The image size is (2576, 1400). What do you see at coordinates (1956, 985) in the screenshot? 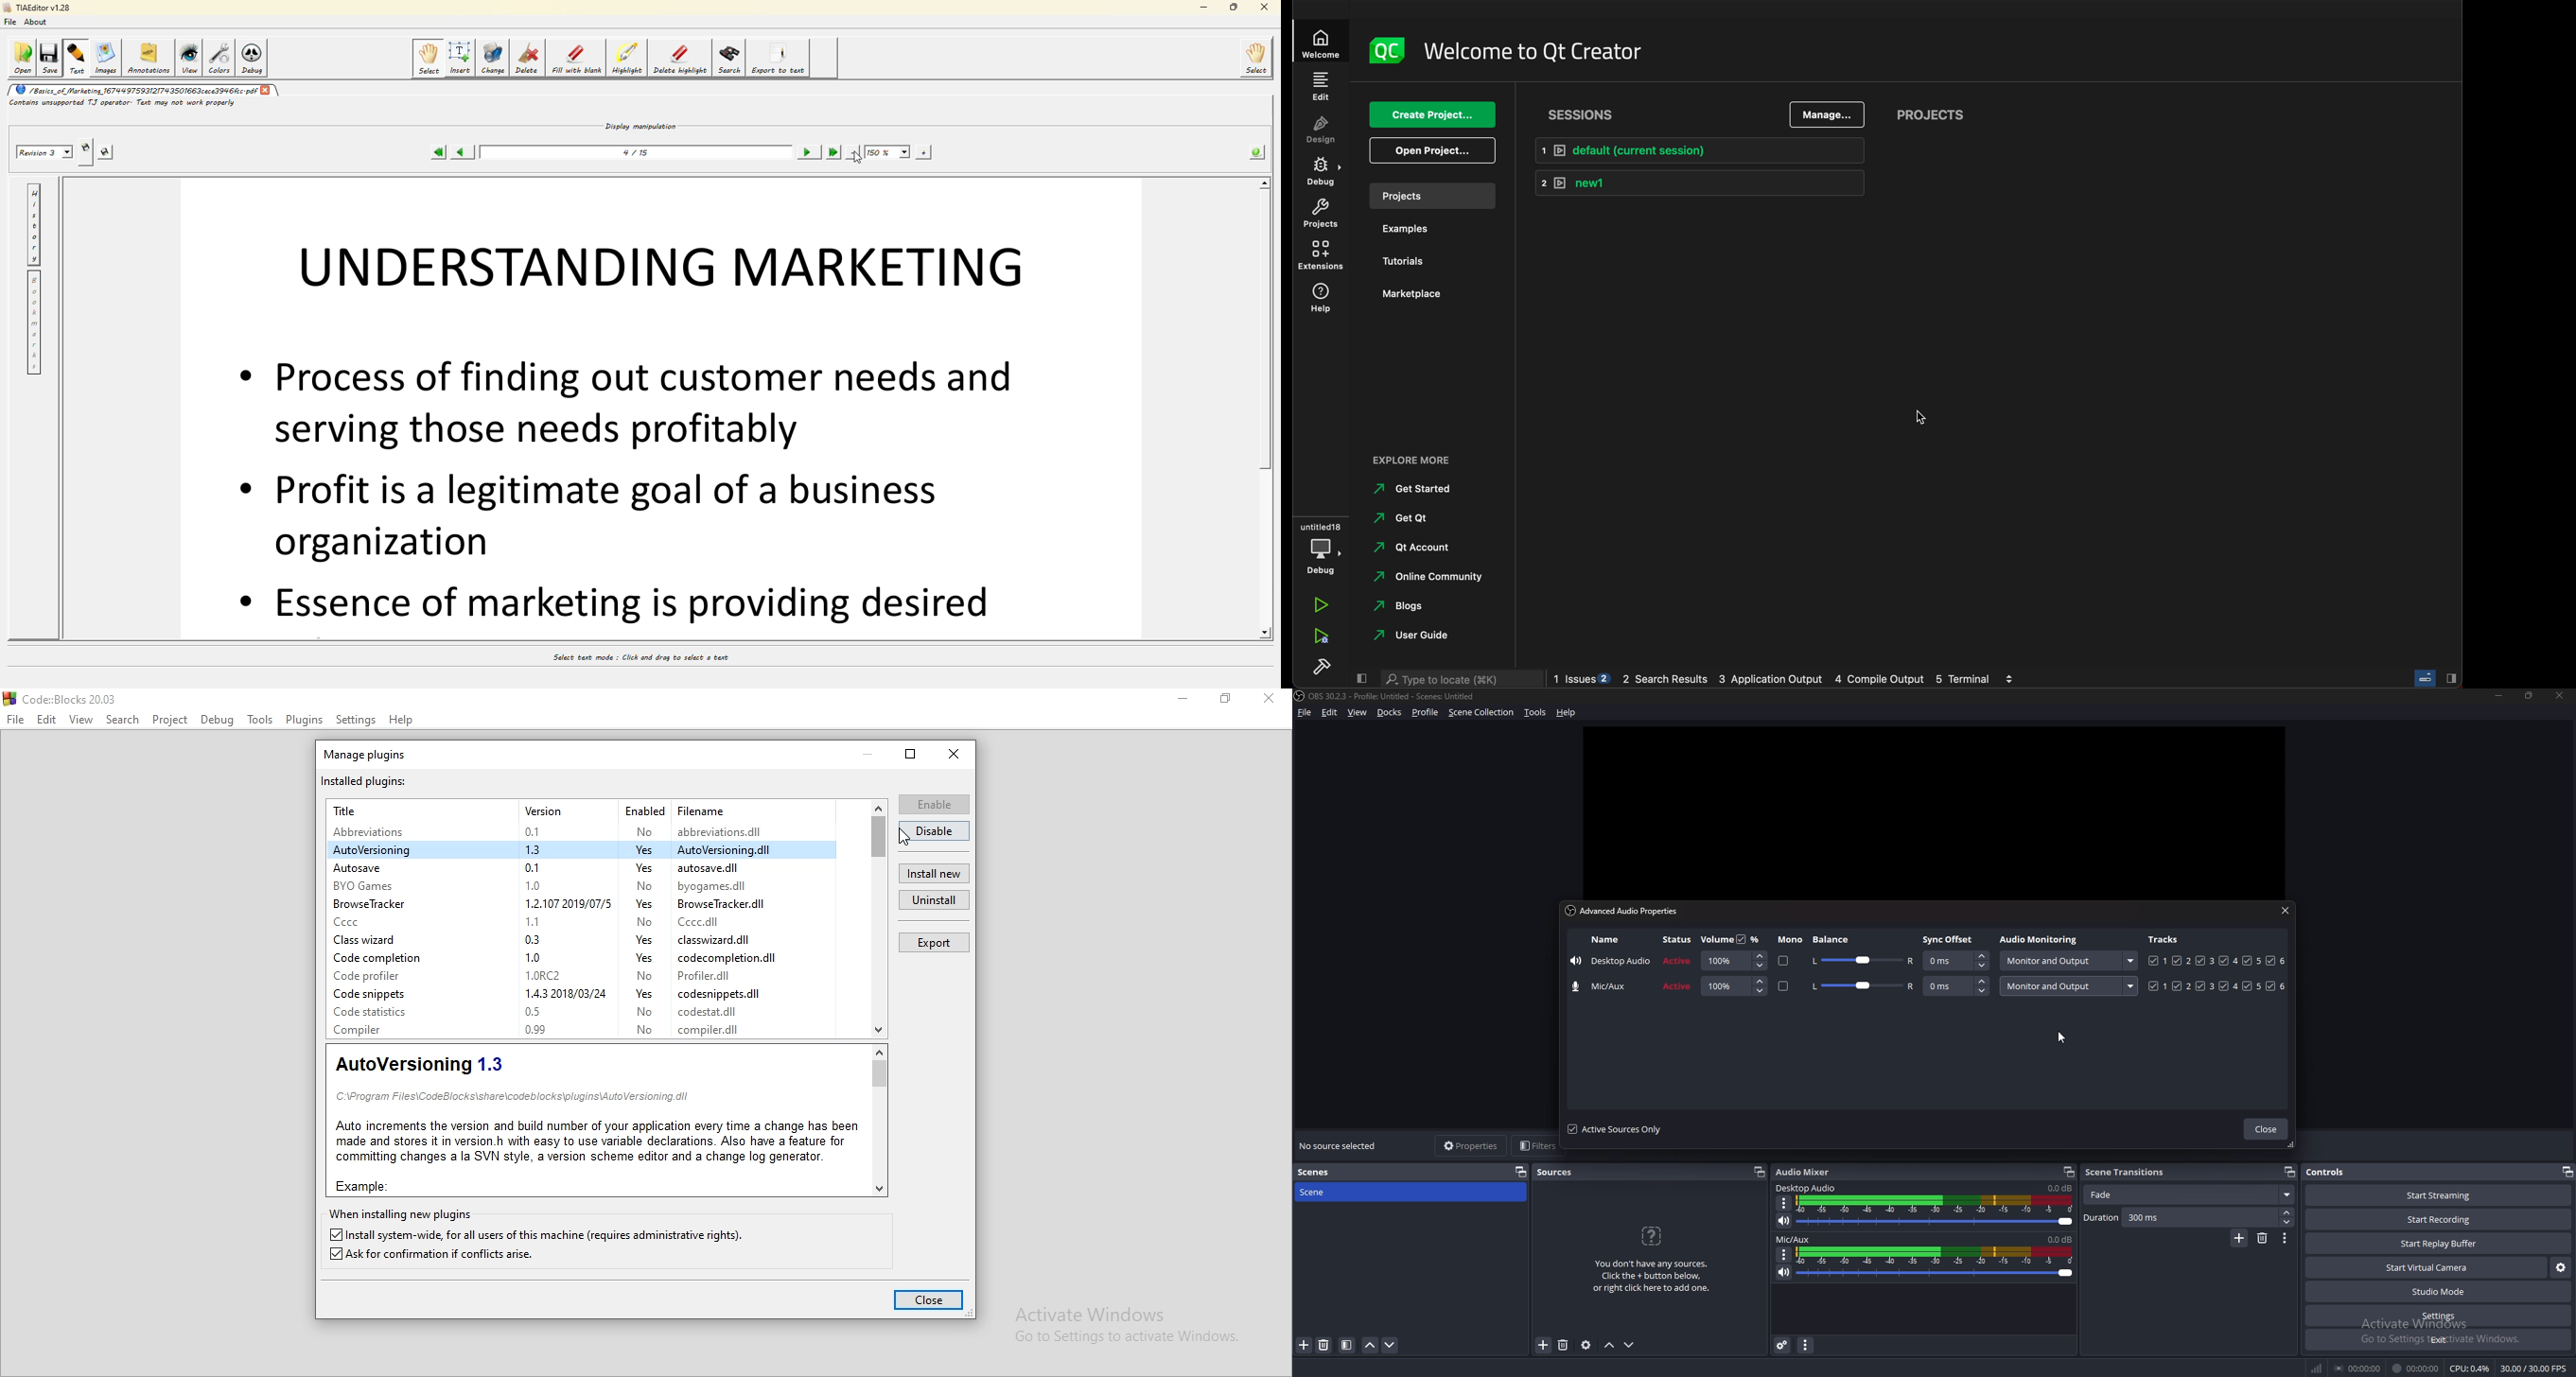
I see `sync offset adjust` at bounding box center [1956, 985].